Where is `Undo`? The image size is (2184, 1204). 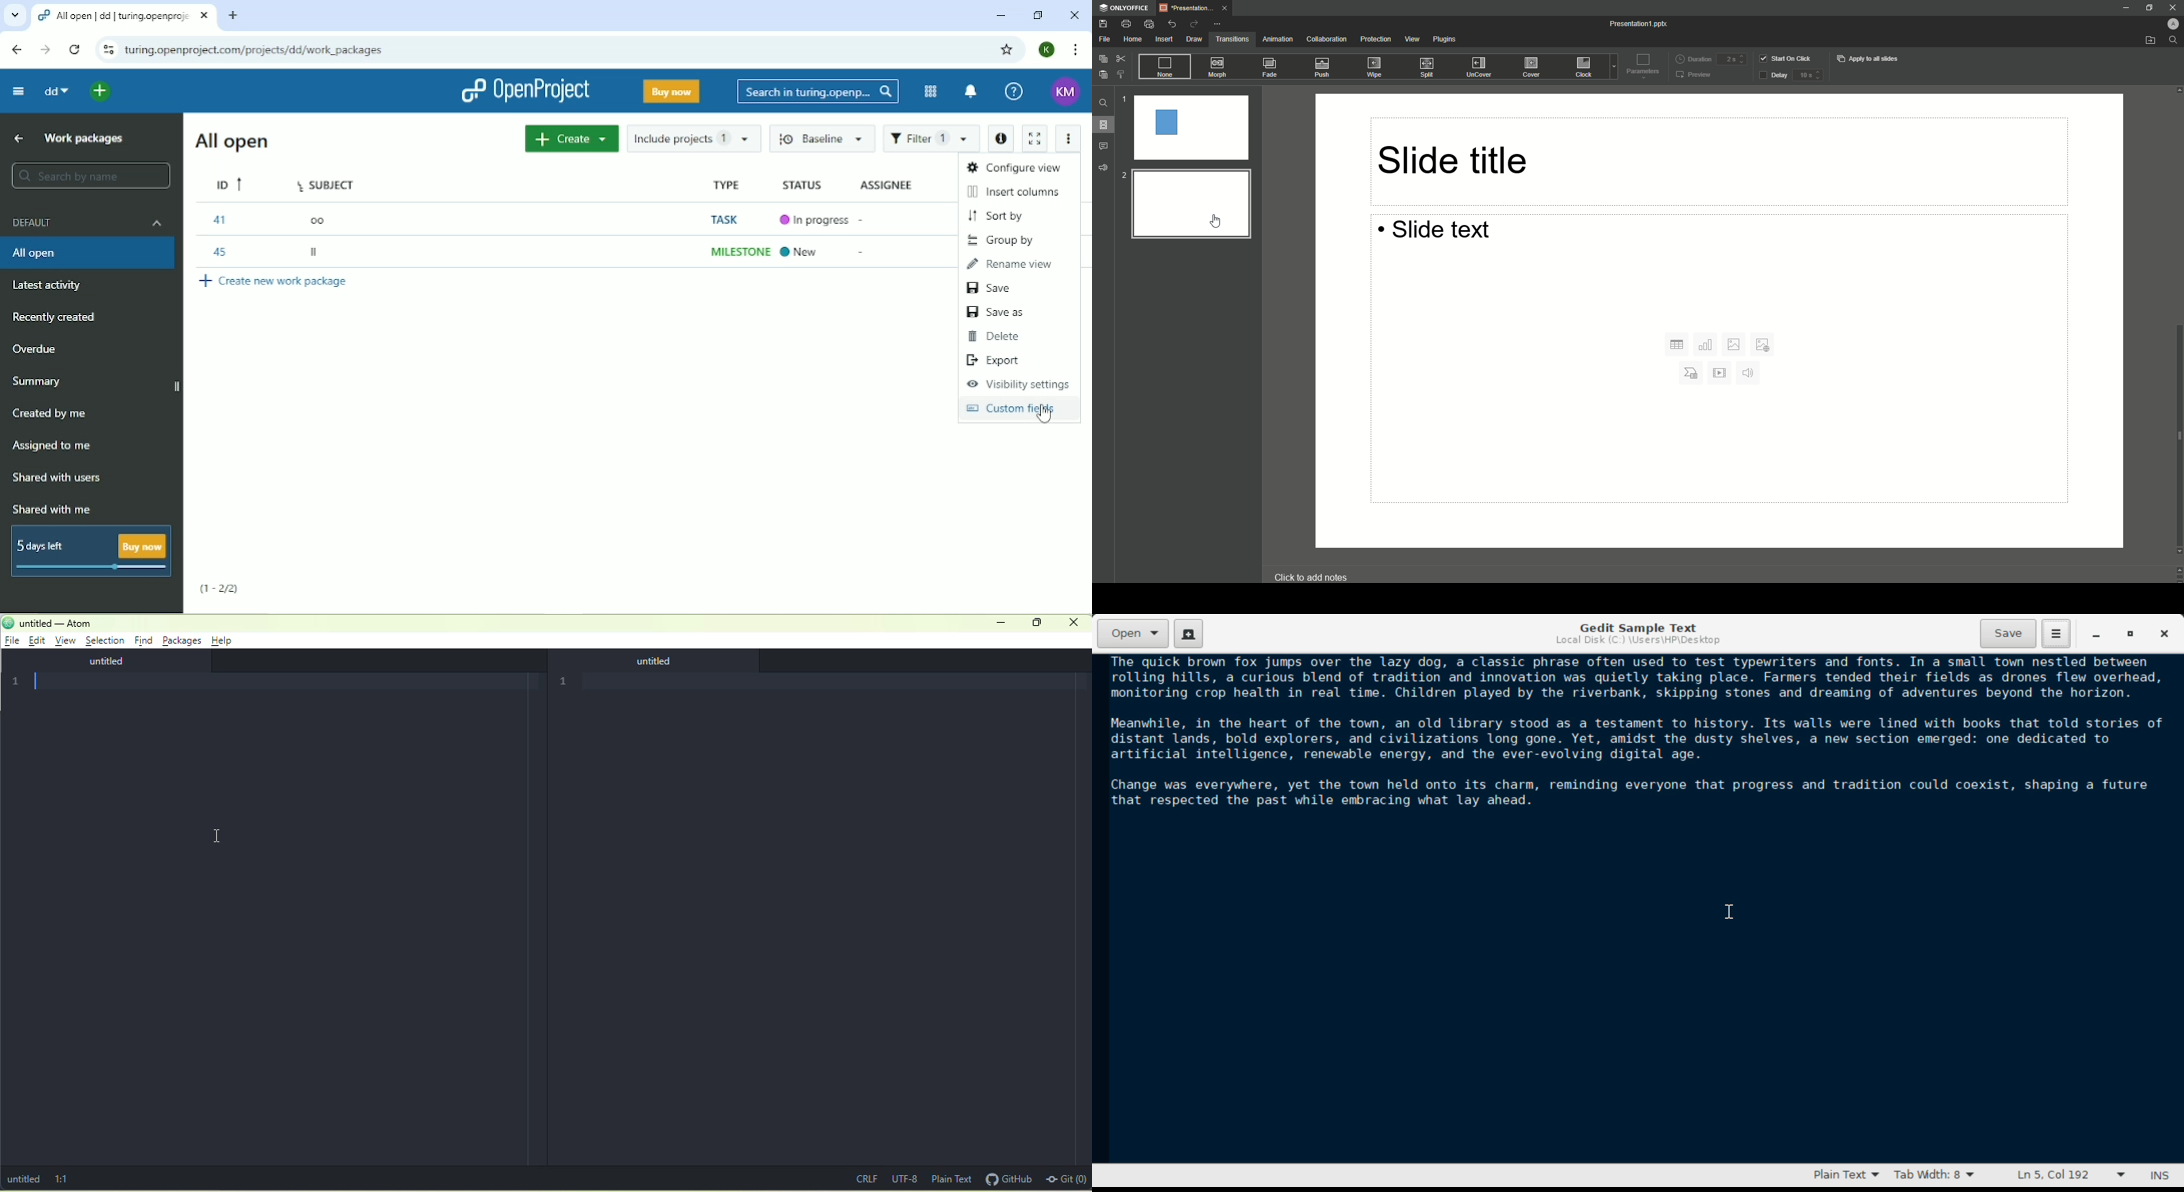
Undo is located at coordinates (1172, 23).